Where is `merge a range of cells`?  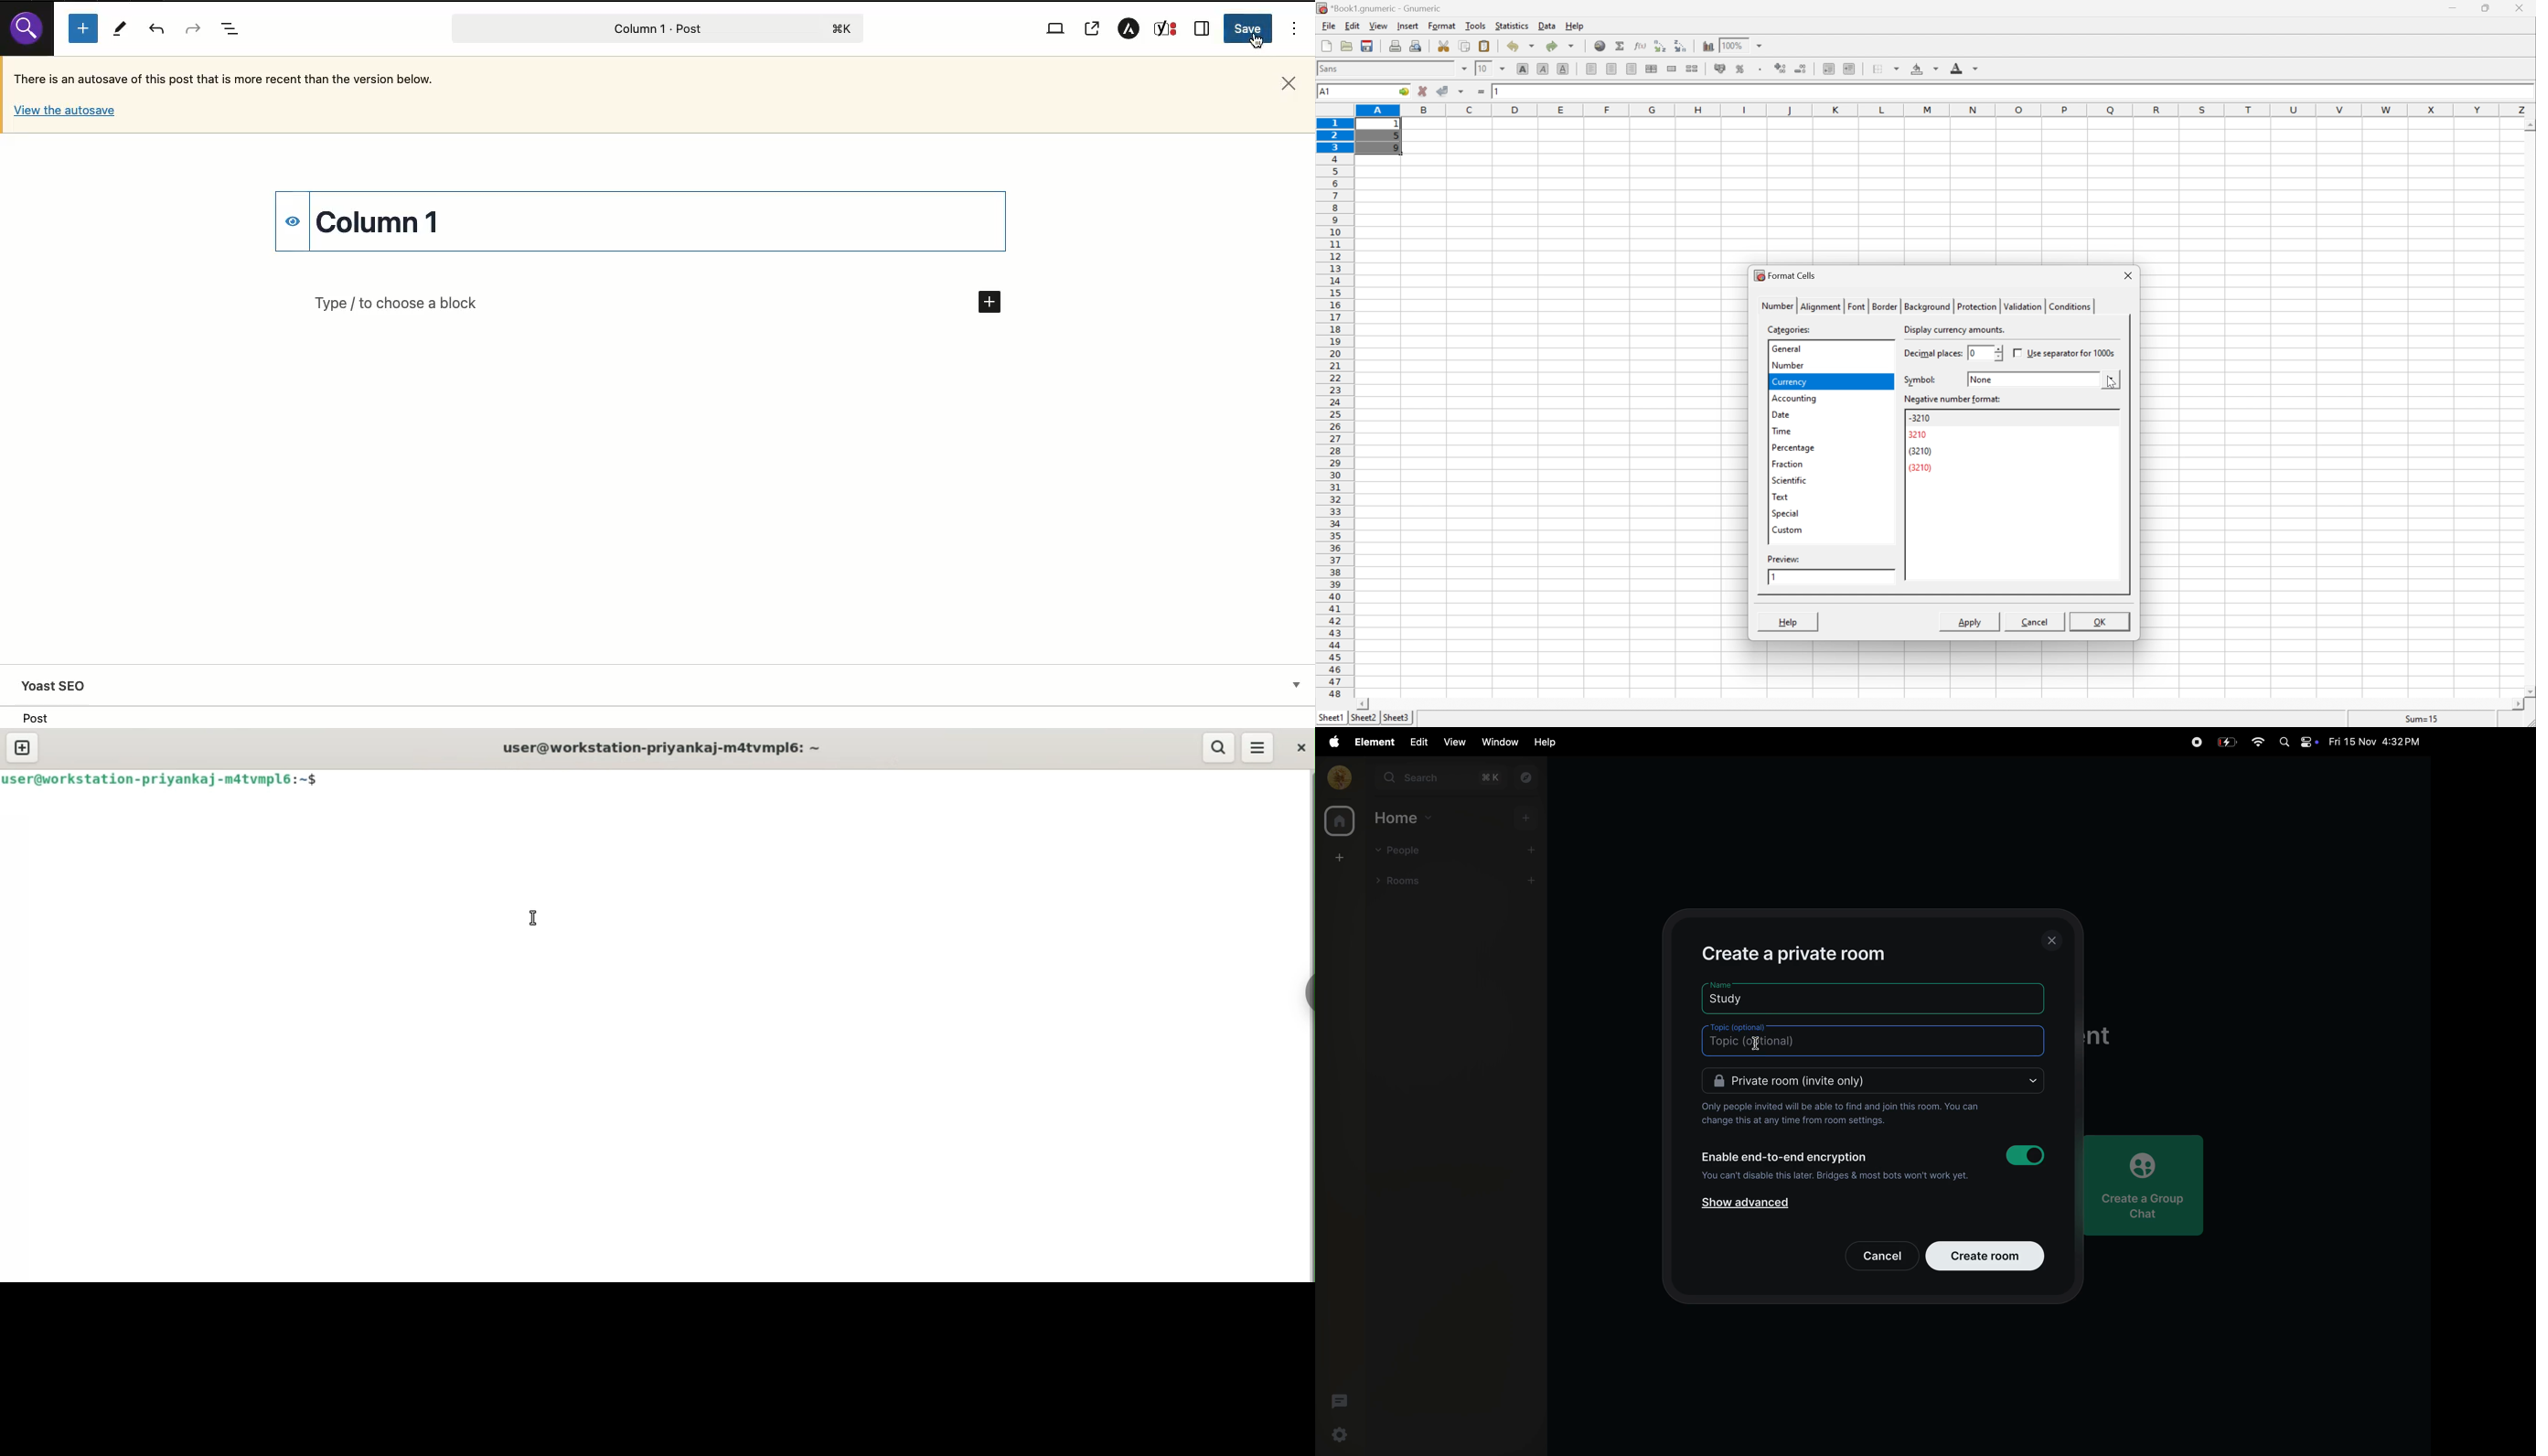
merge a range of cells is located at coordinates (1675, 69).